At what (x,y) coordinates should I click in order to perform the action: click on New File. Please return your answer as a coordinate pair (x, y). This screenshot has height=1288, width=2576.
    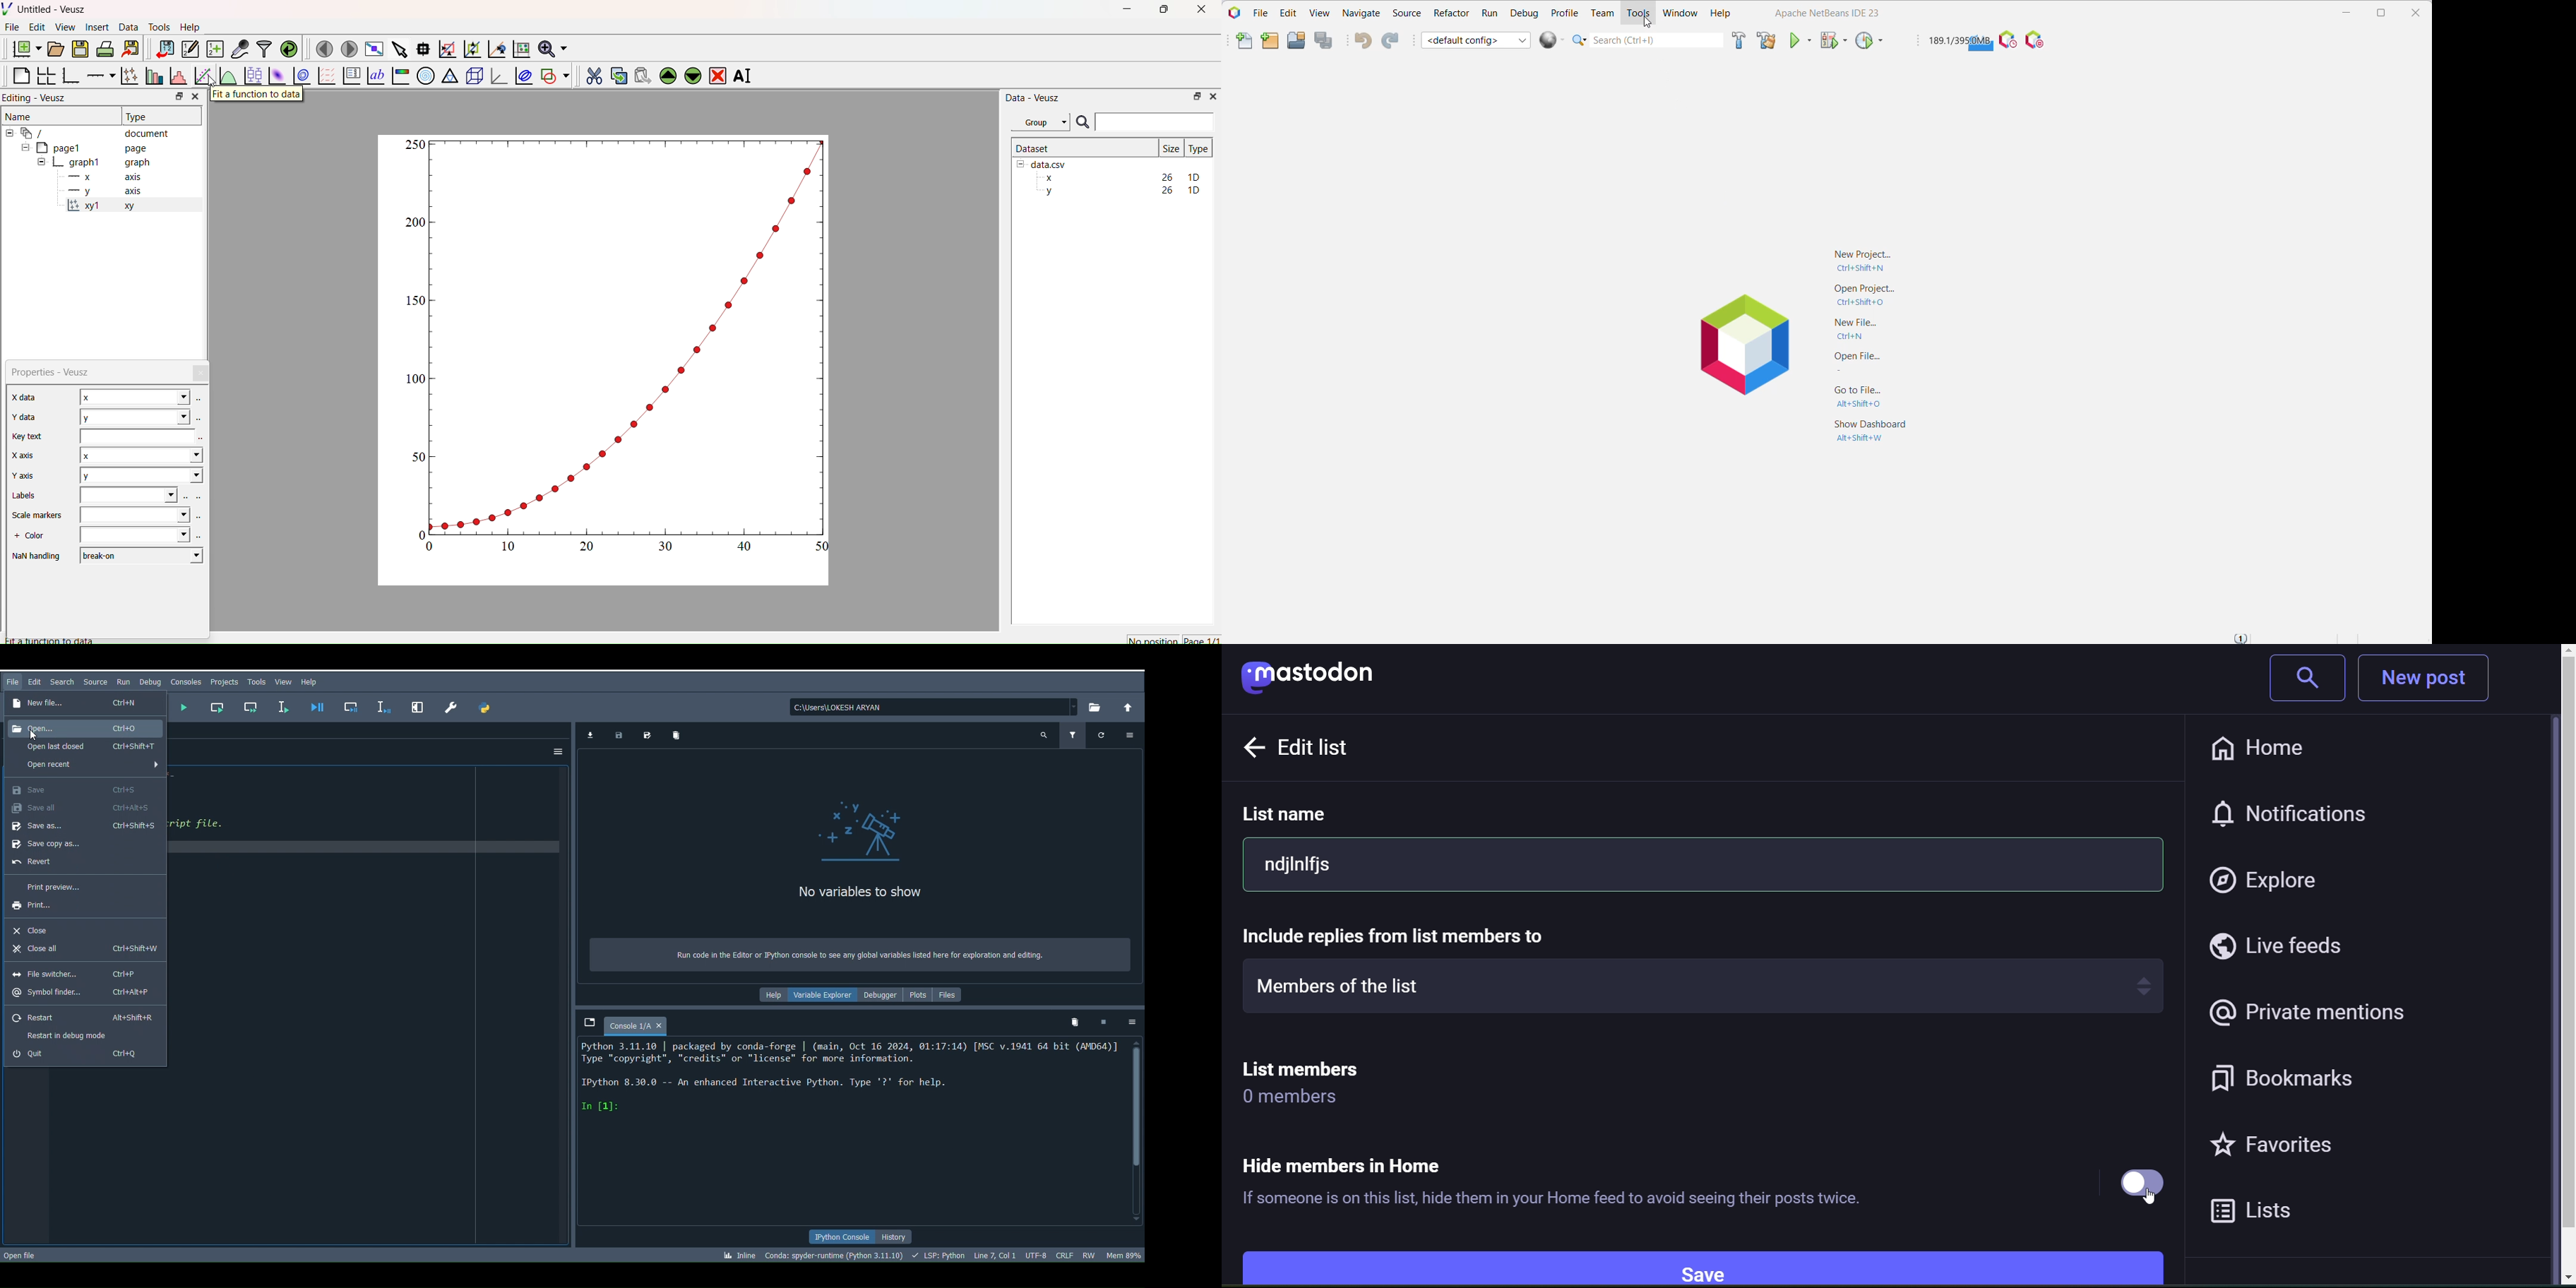
    Looking at the image, I should click on (1858, 328).